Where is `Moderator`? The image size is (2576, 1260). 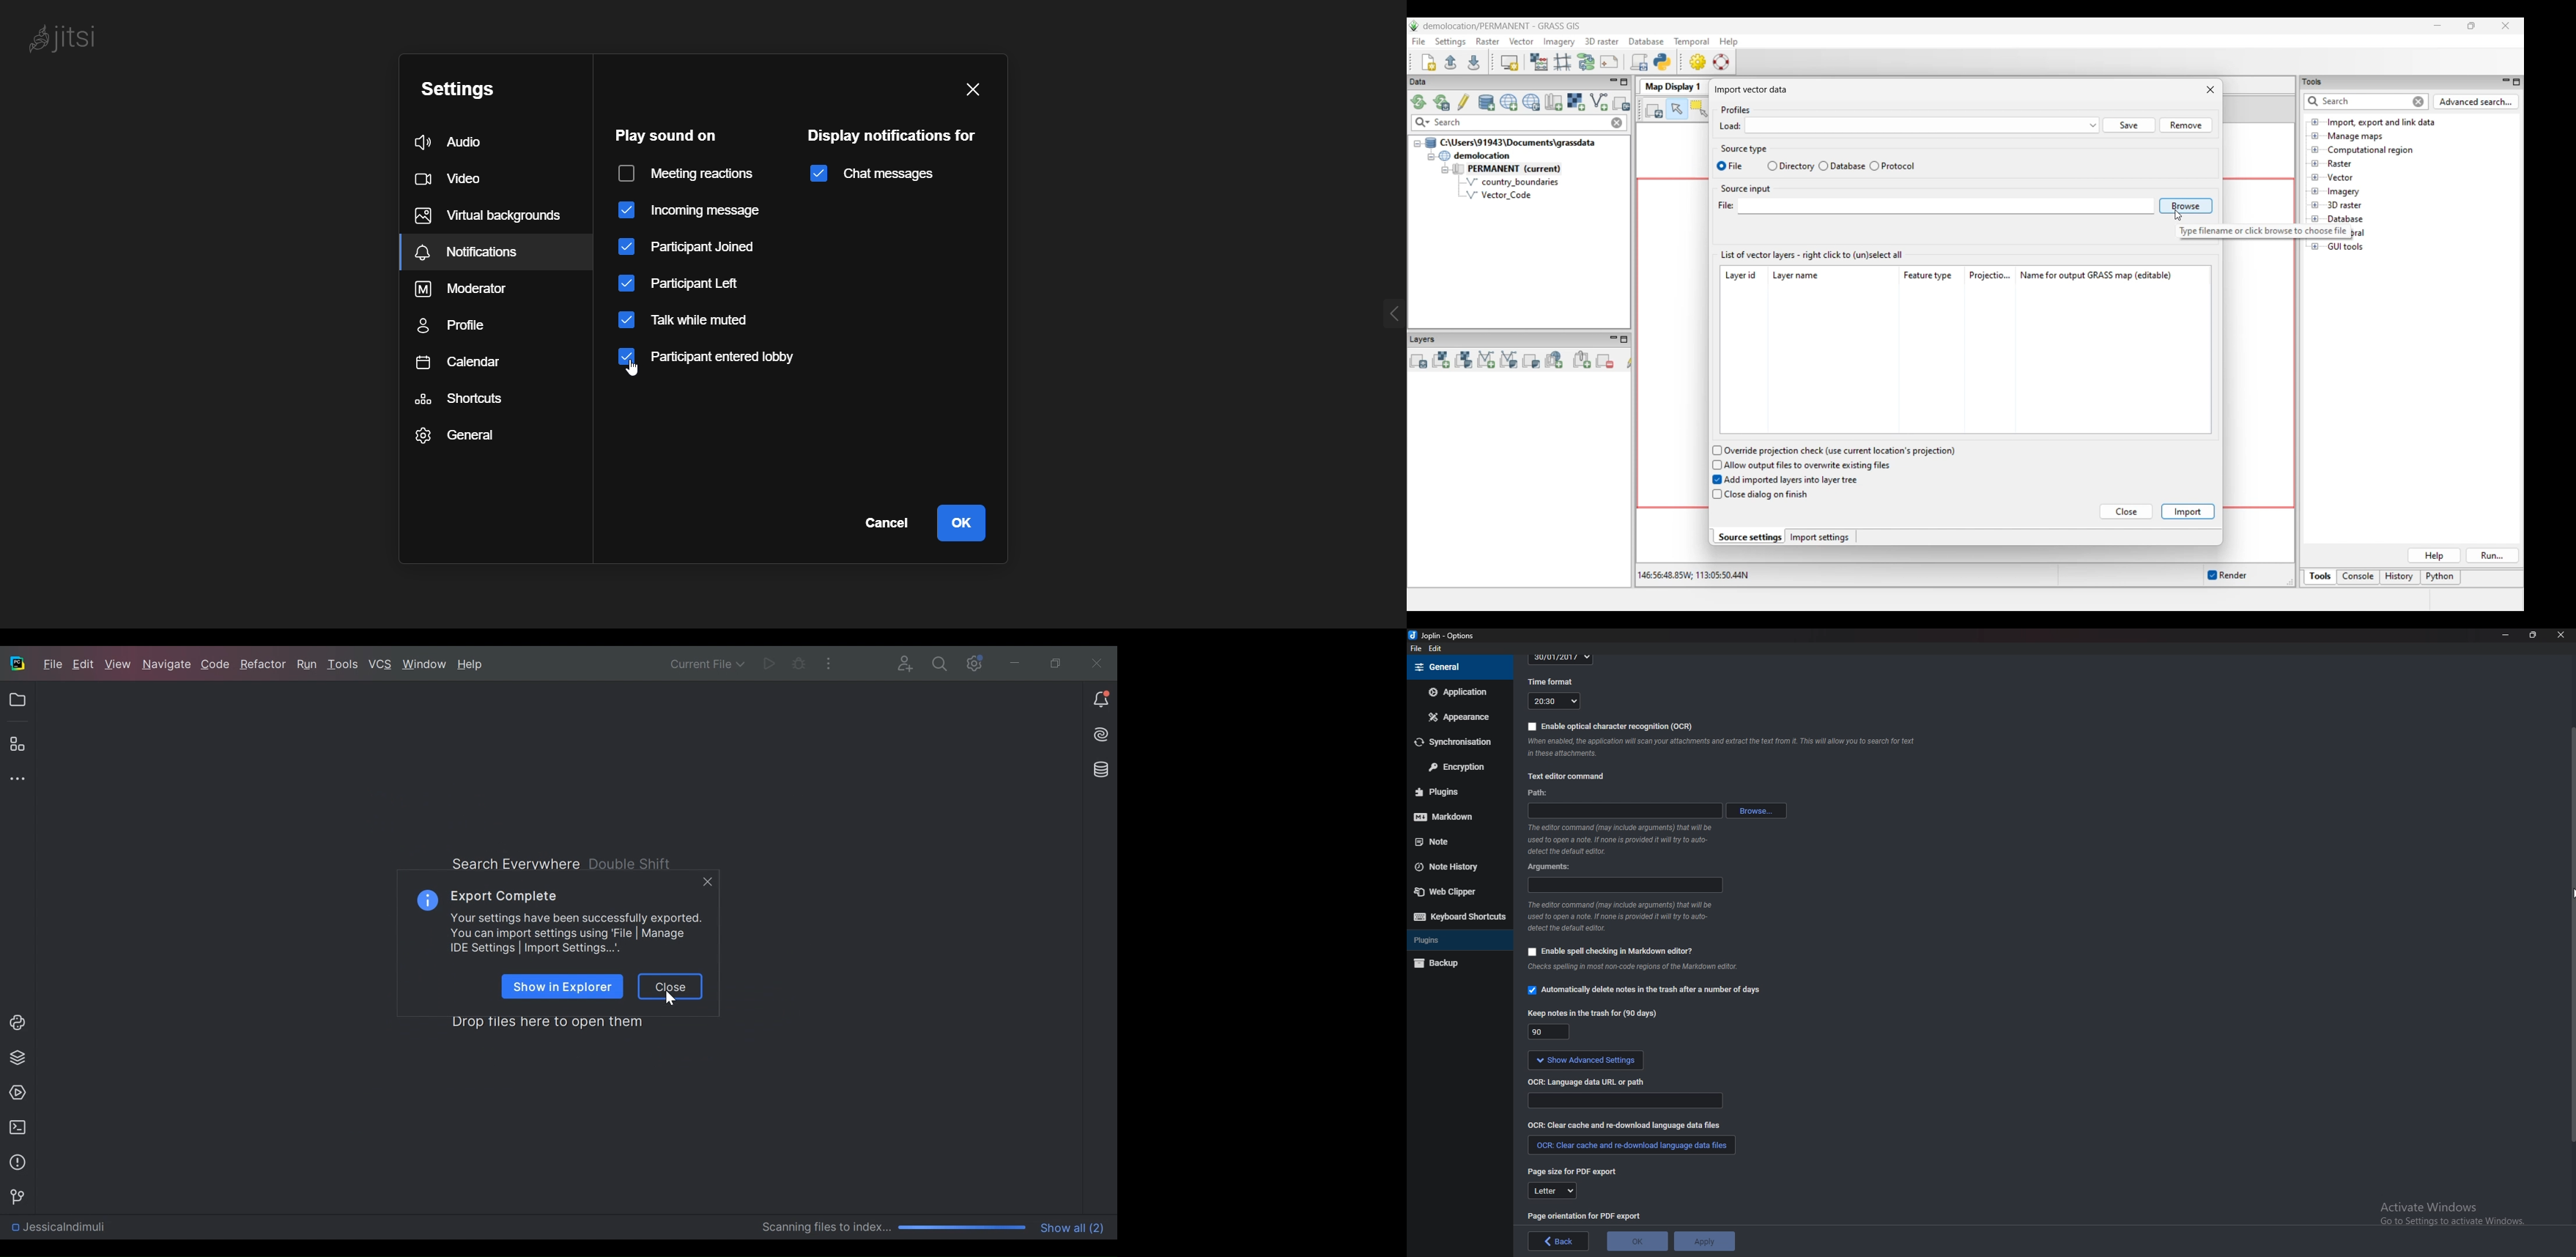 Moderator is located at coordinates (473, 289).